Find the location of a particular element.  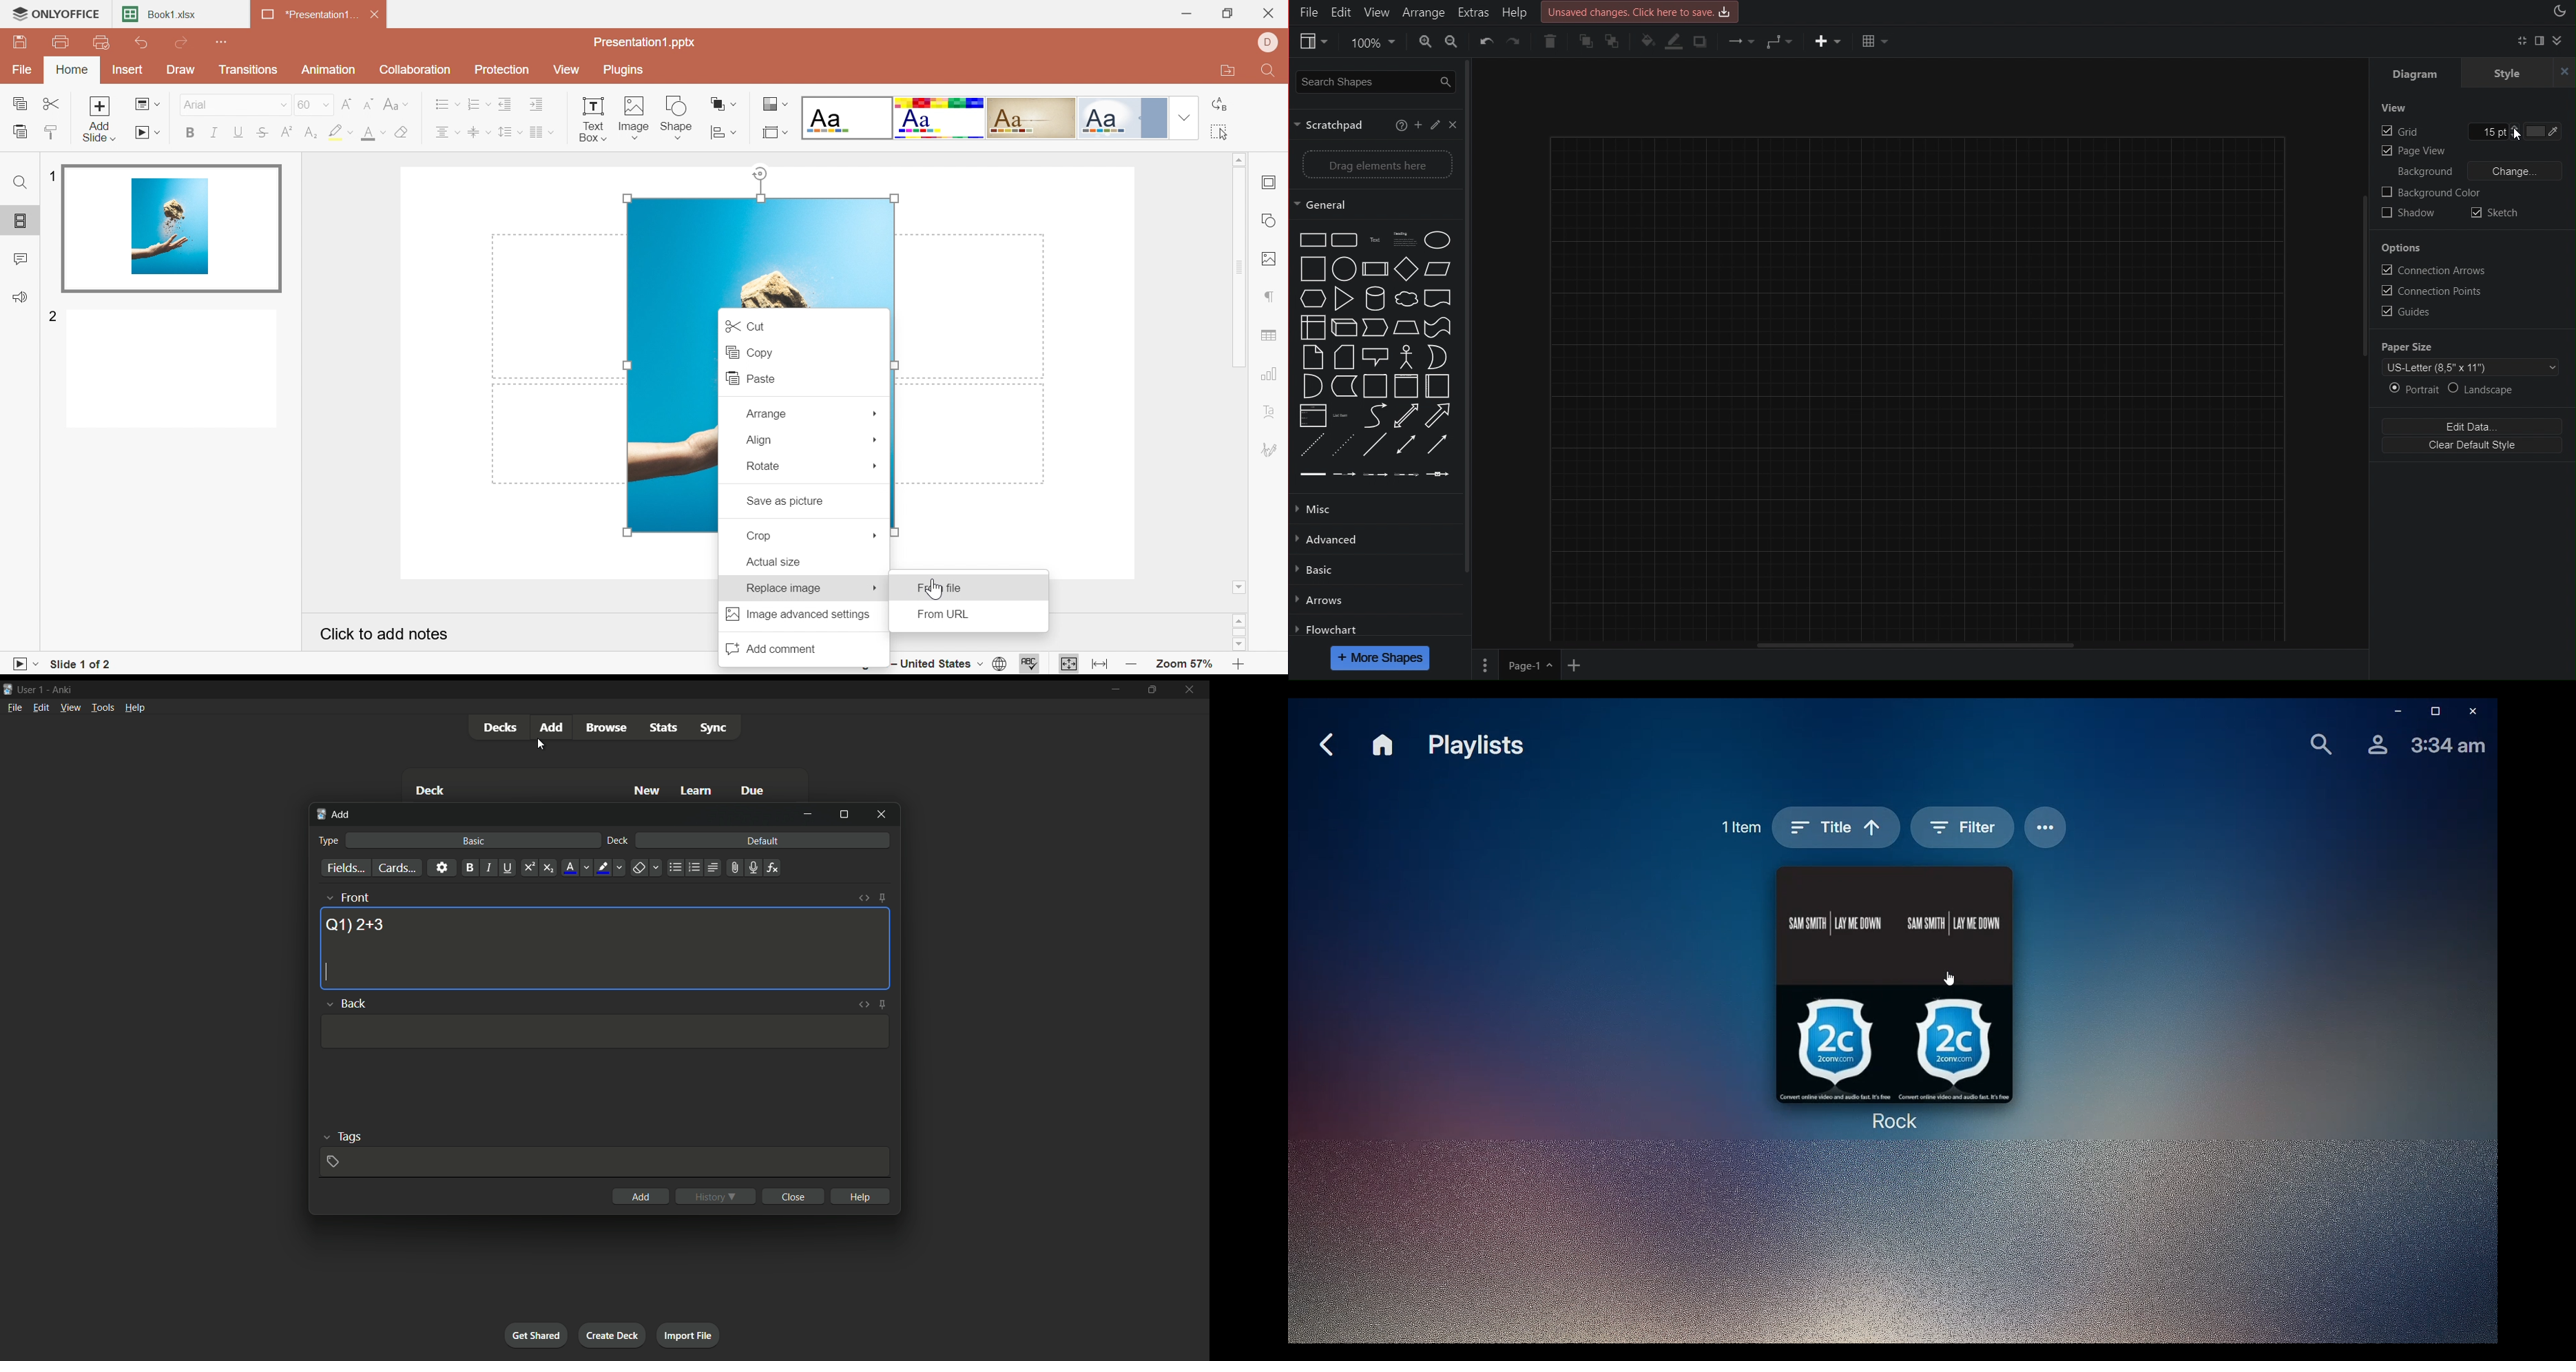

Help is located at coordinates (1518, 11).